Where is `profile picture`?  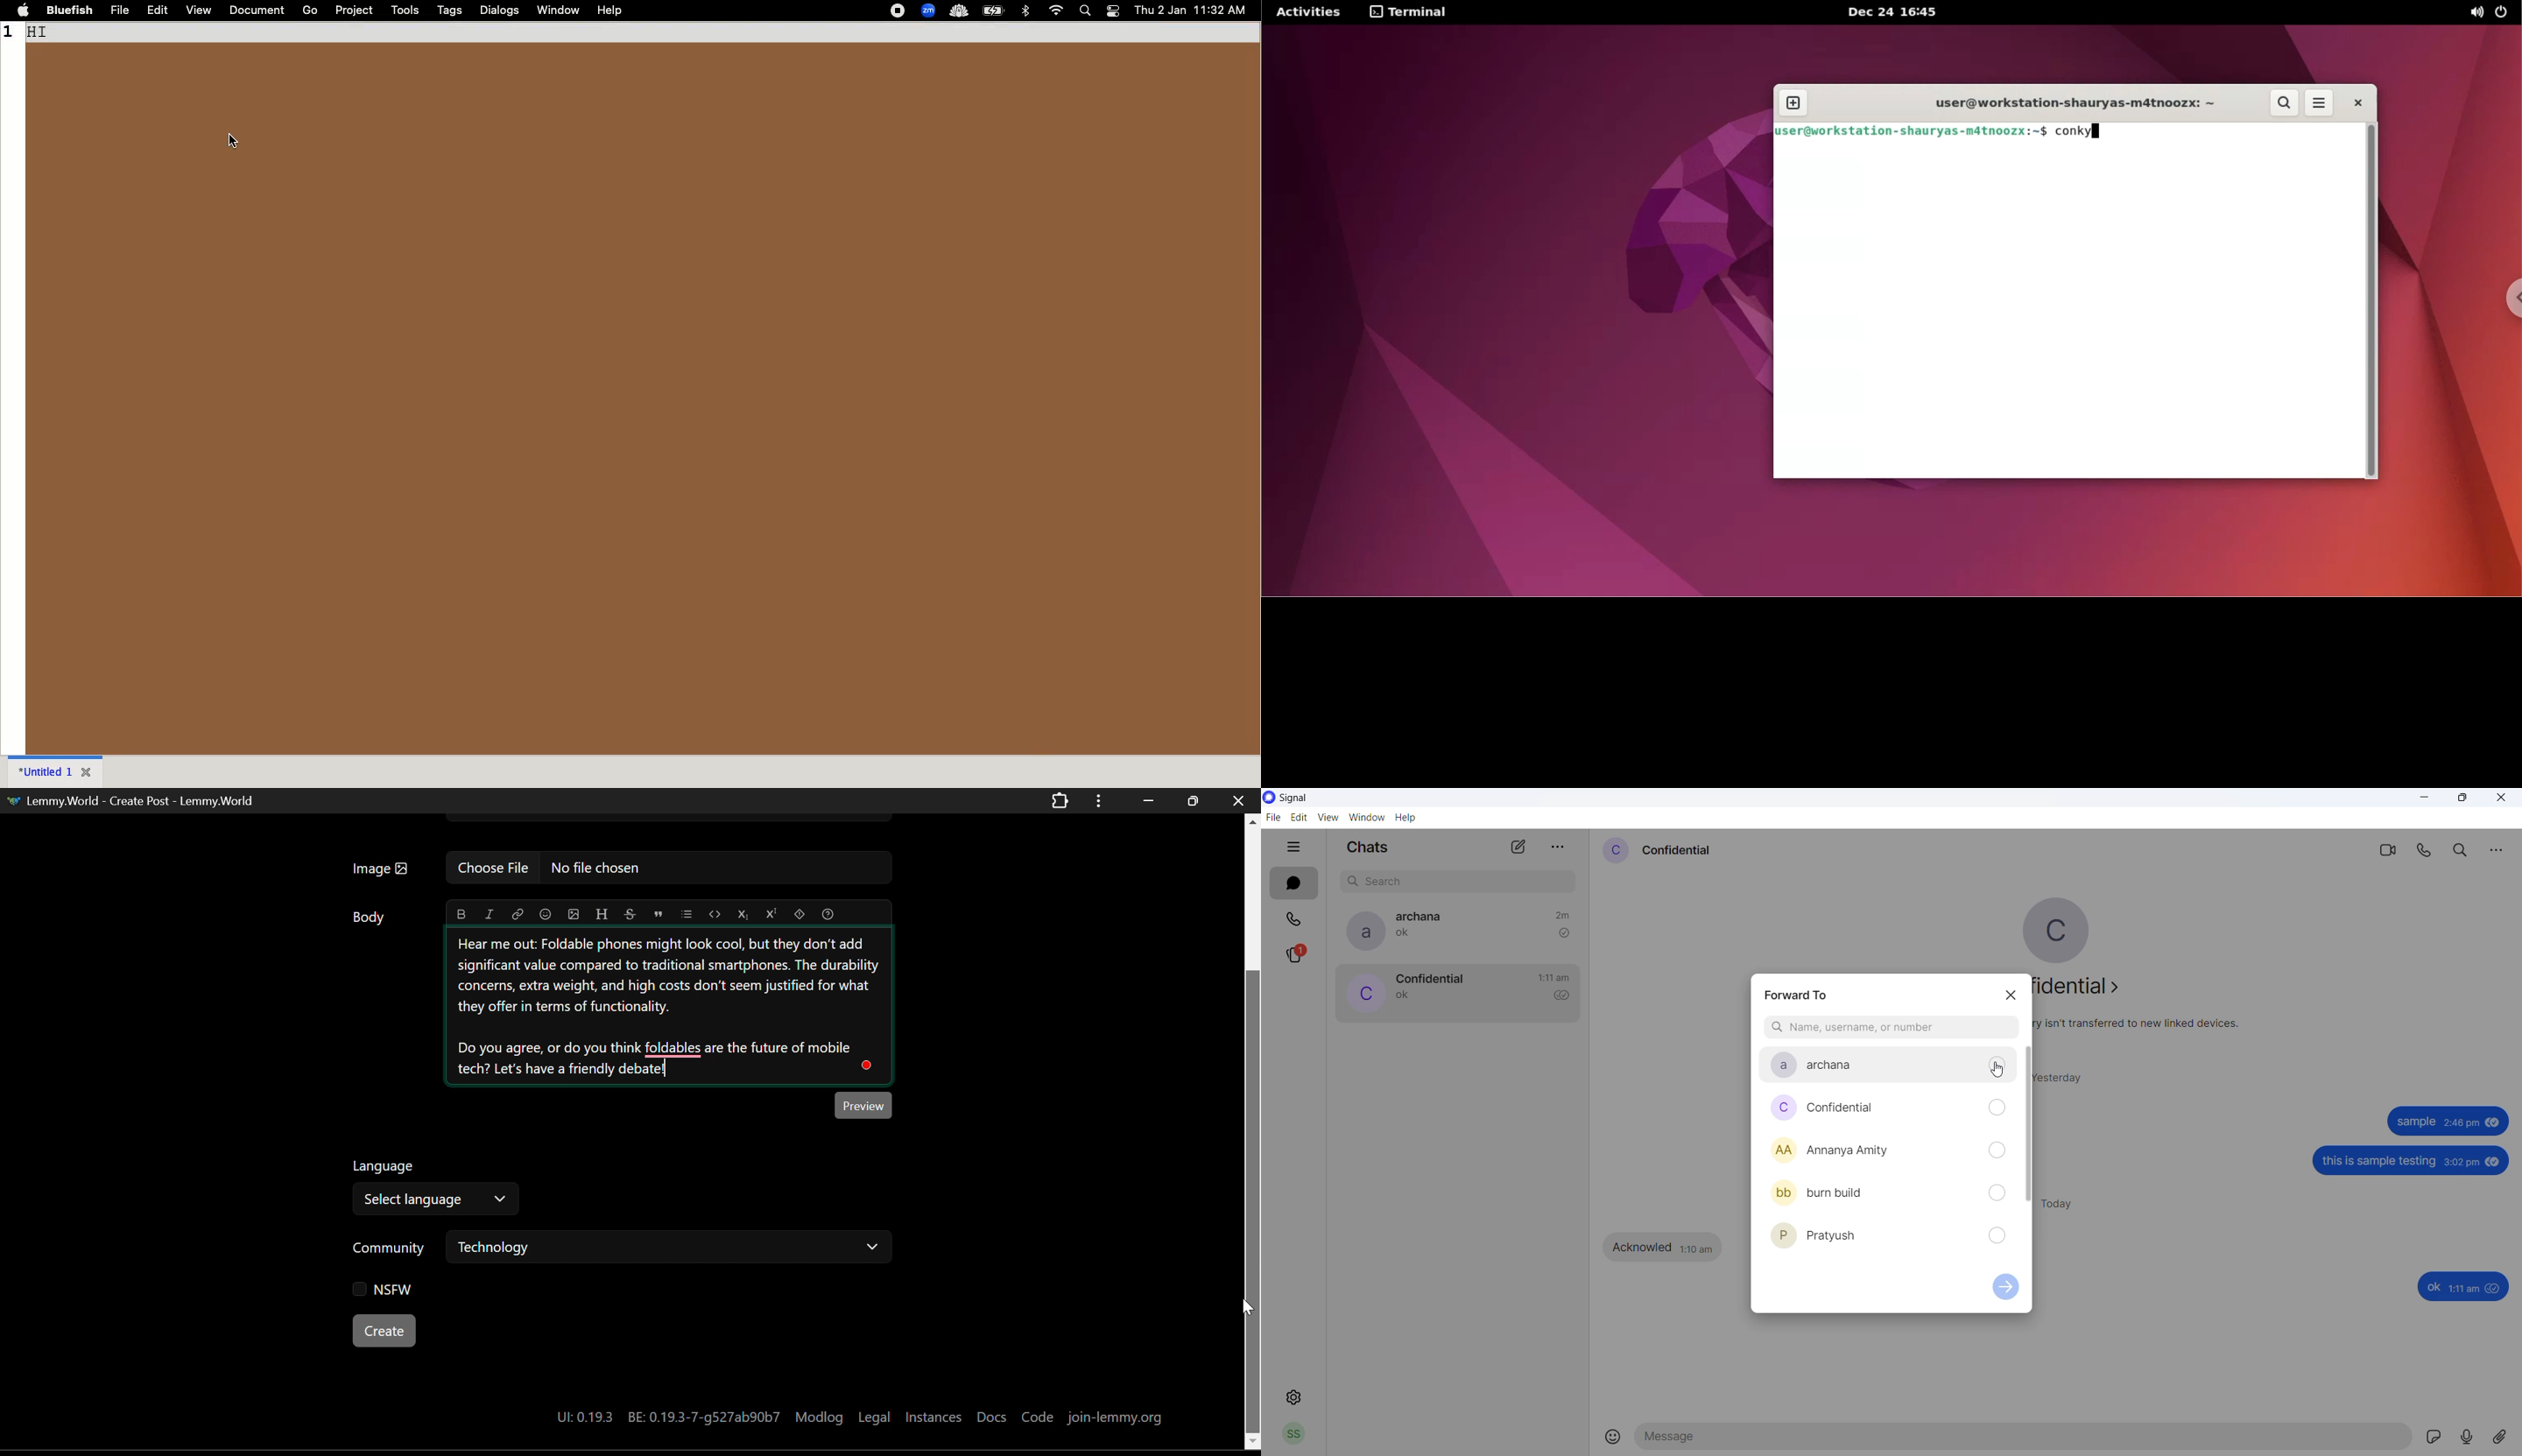 profile picture is located at coordinates (2066, 930).